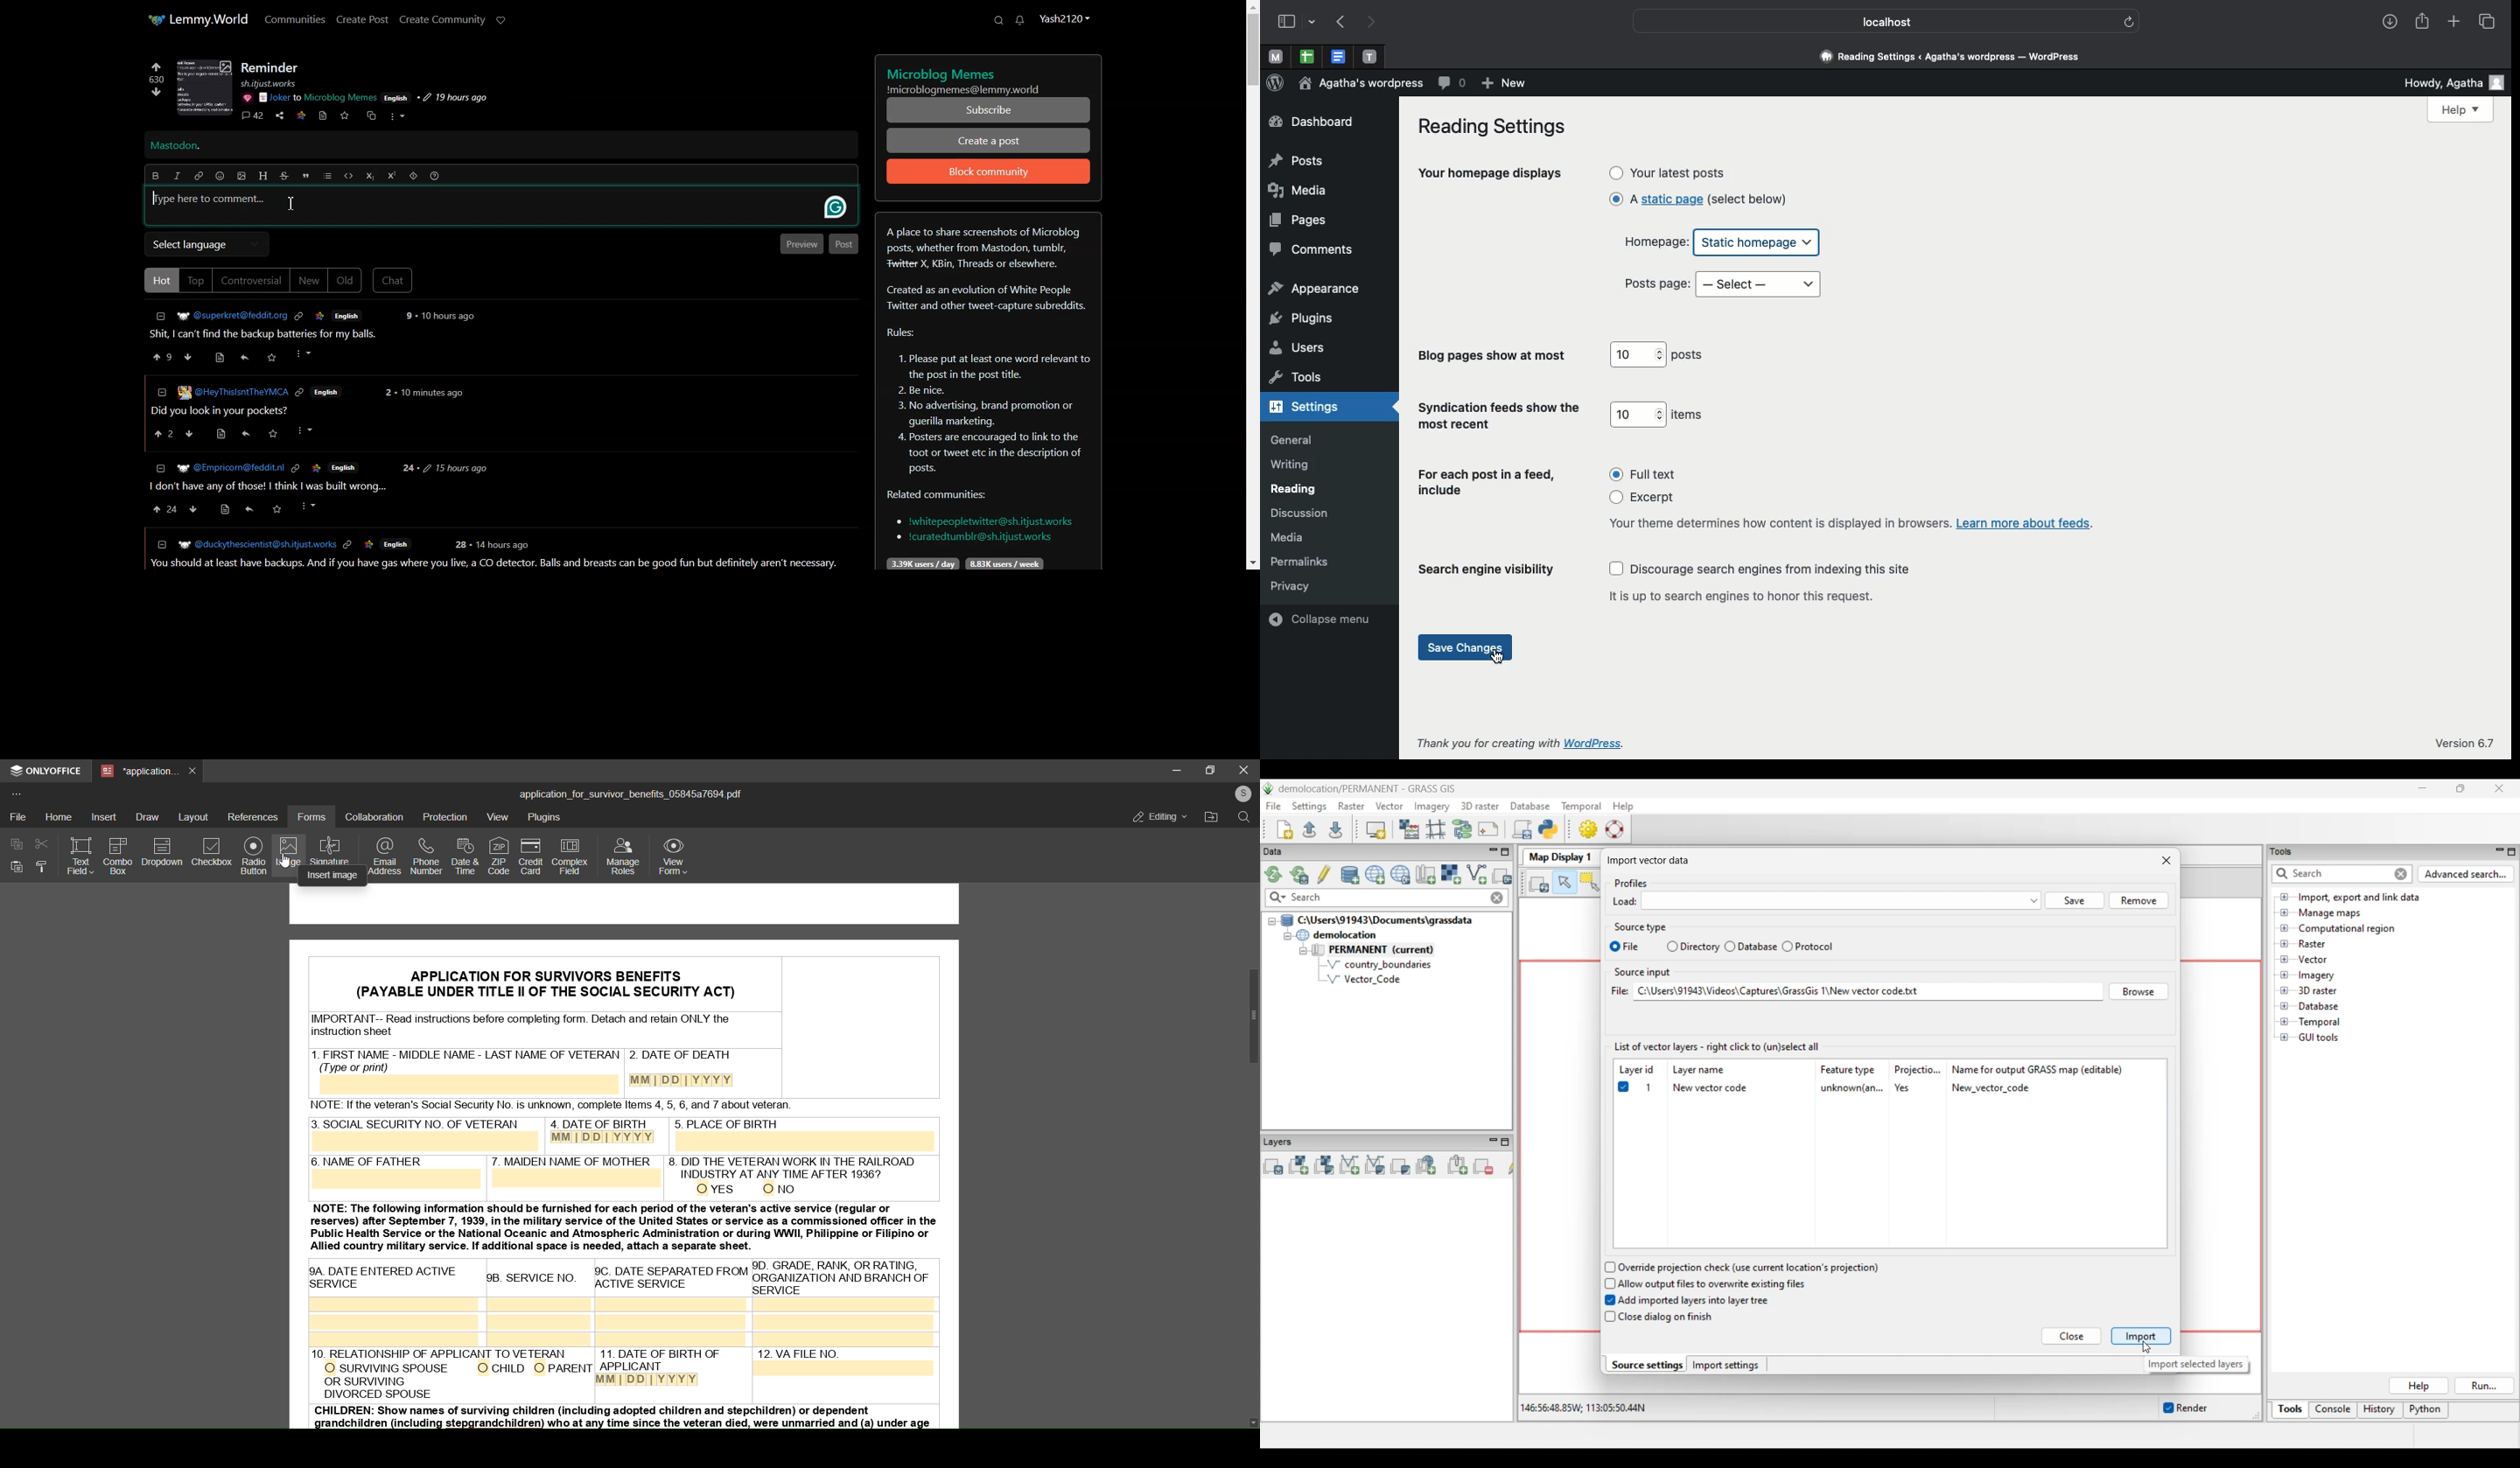 This screenshot has height=1484, width=2520. I want to click on signature, so click(333, 849).